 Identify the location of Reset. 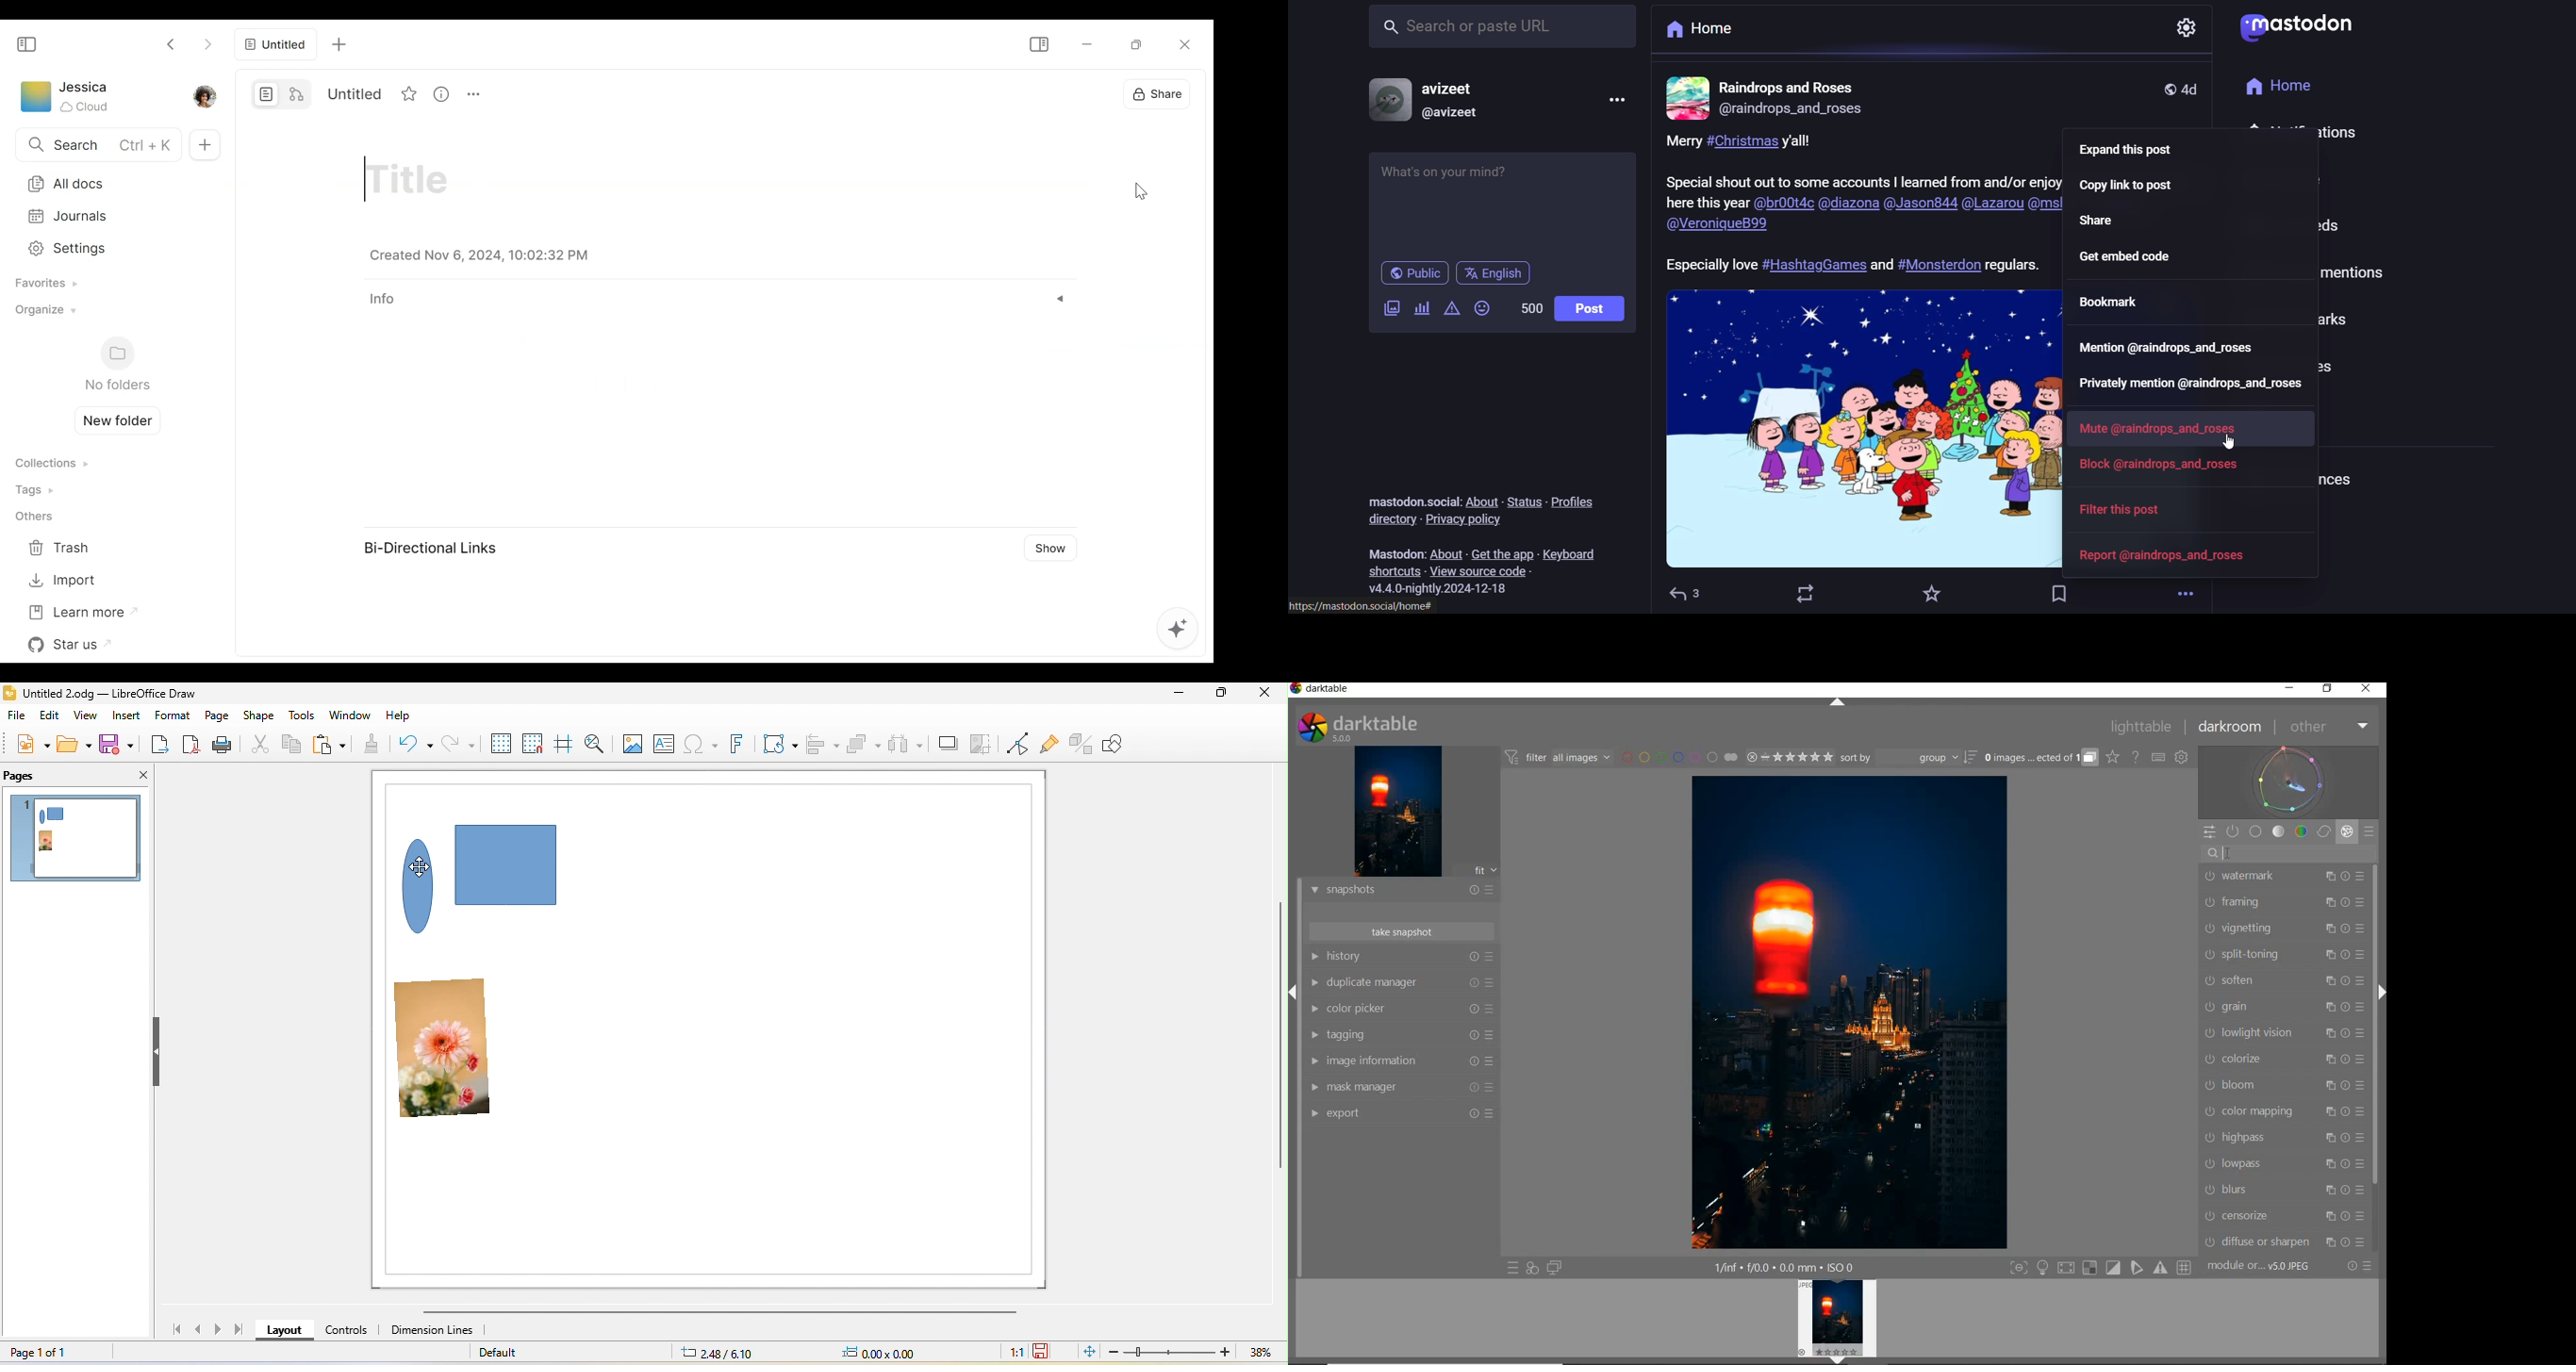
(2345, 953).